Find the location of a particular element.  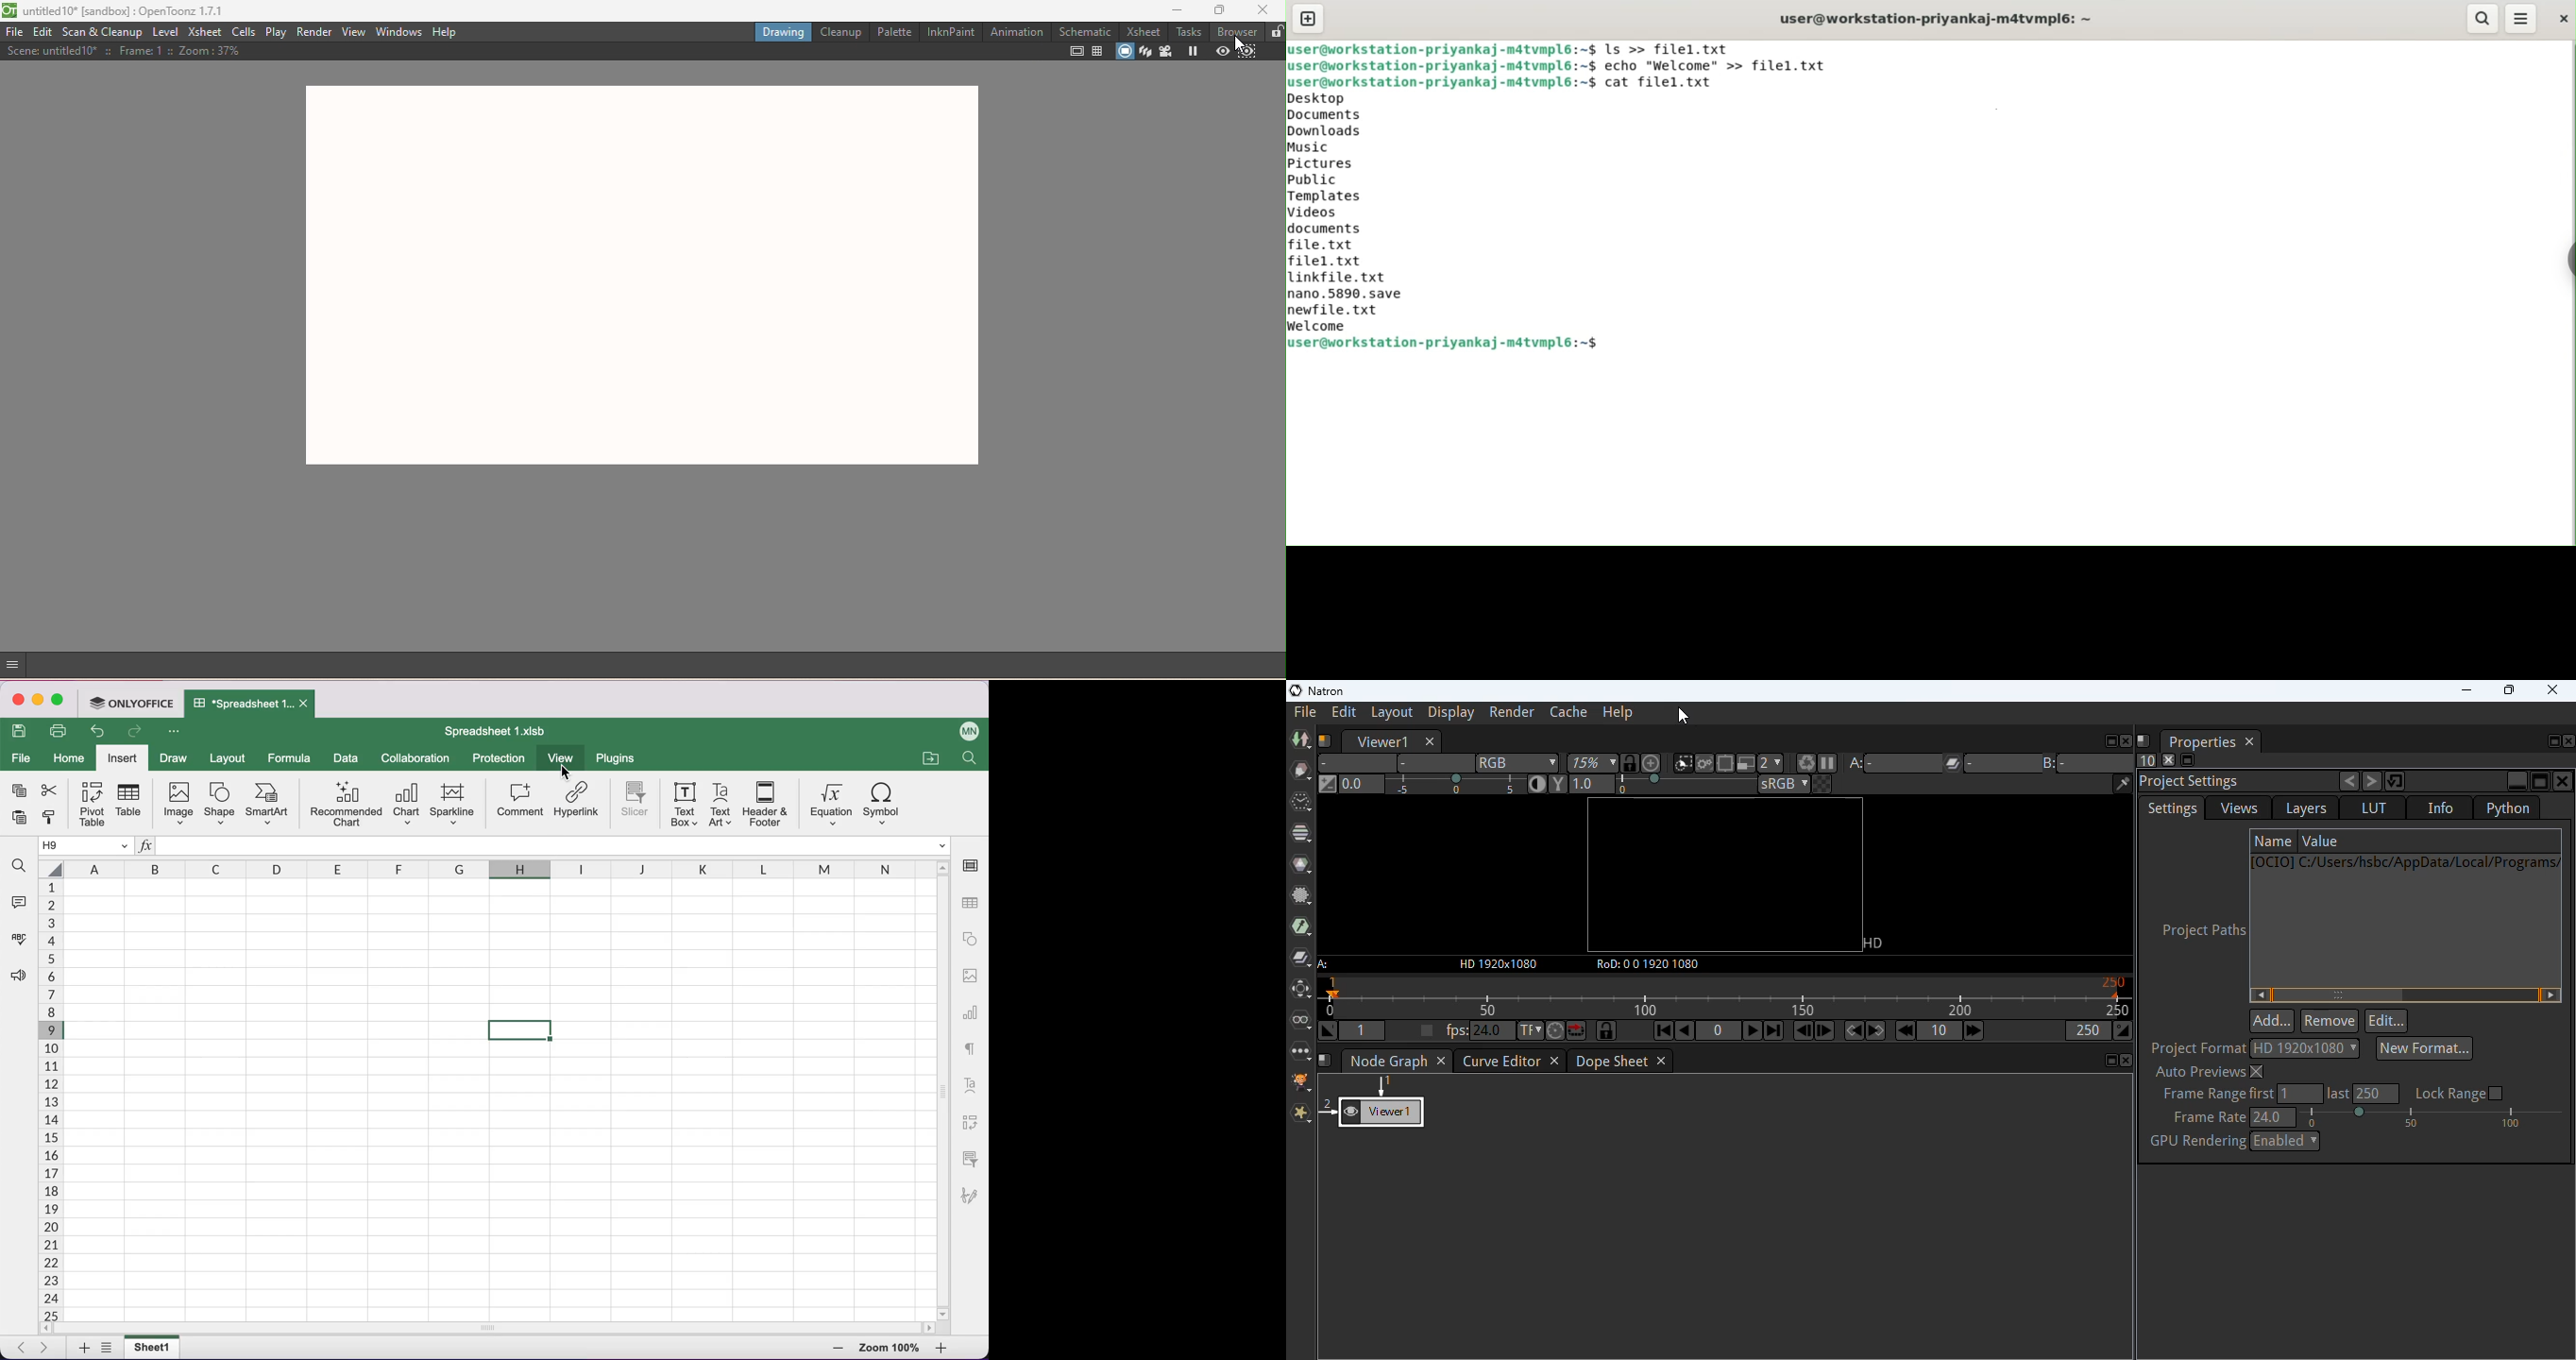

Xsheet is located at coordinates (206, 34).